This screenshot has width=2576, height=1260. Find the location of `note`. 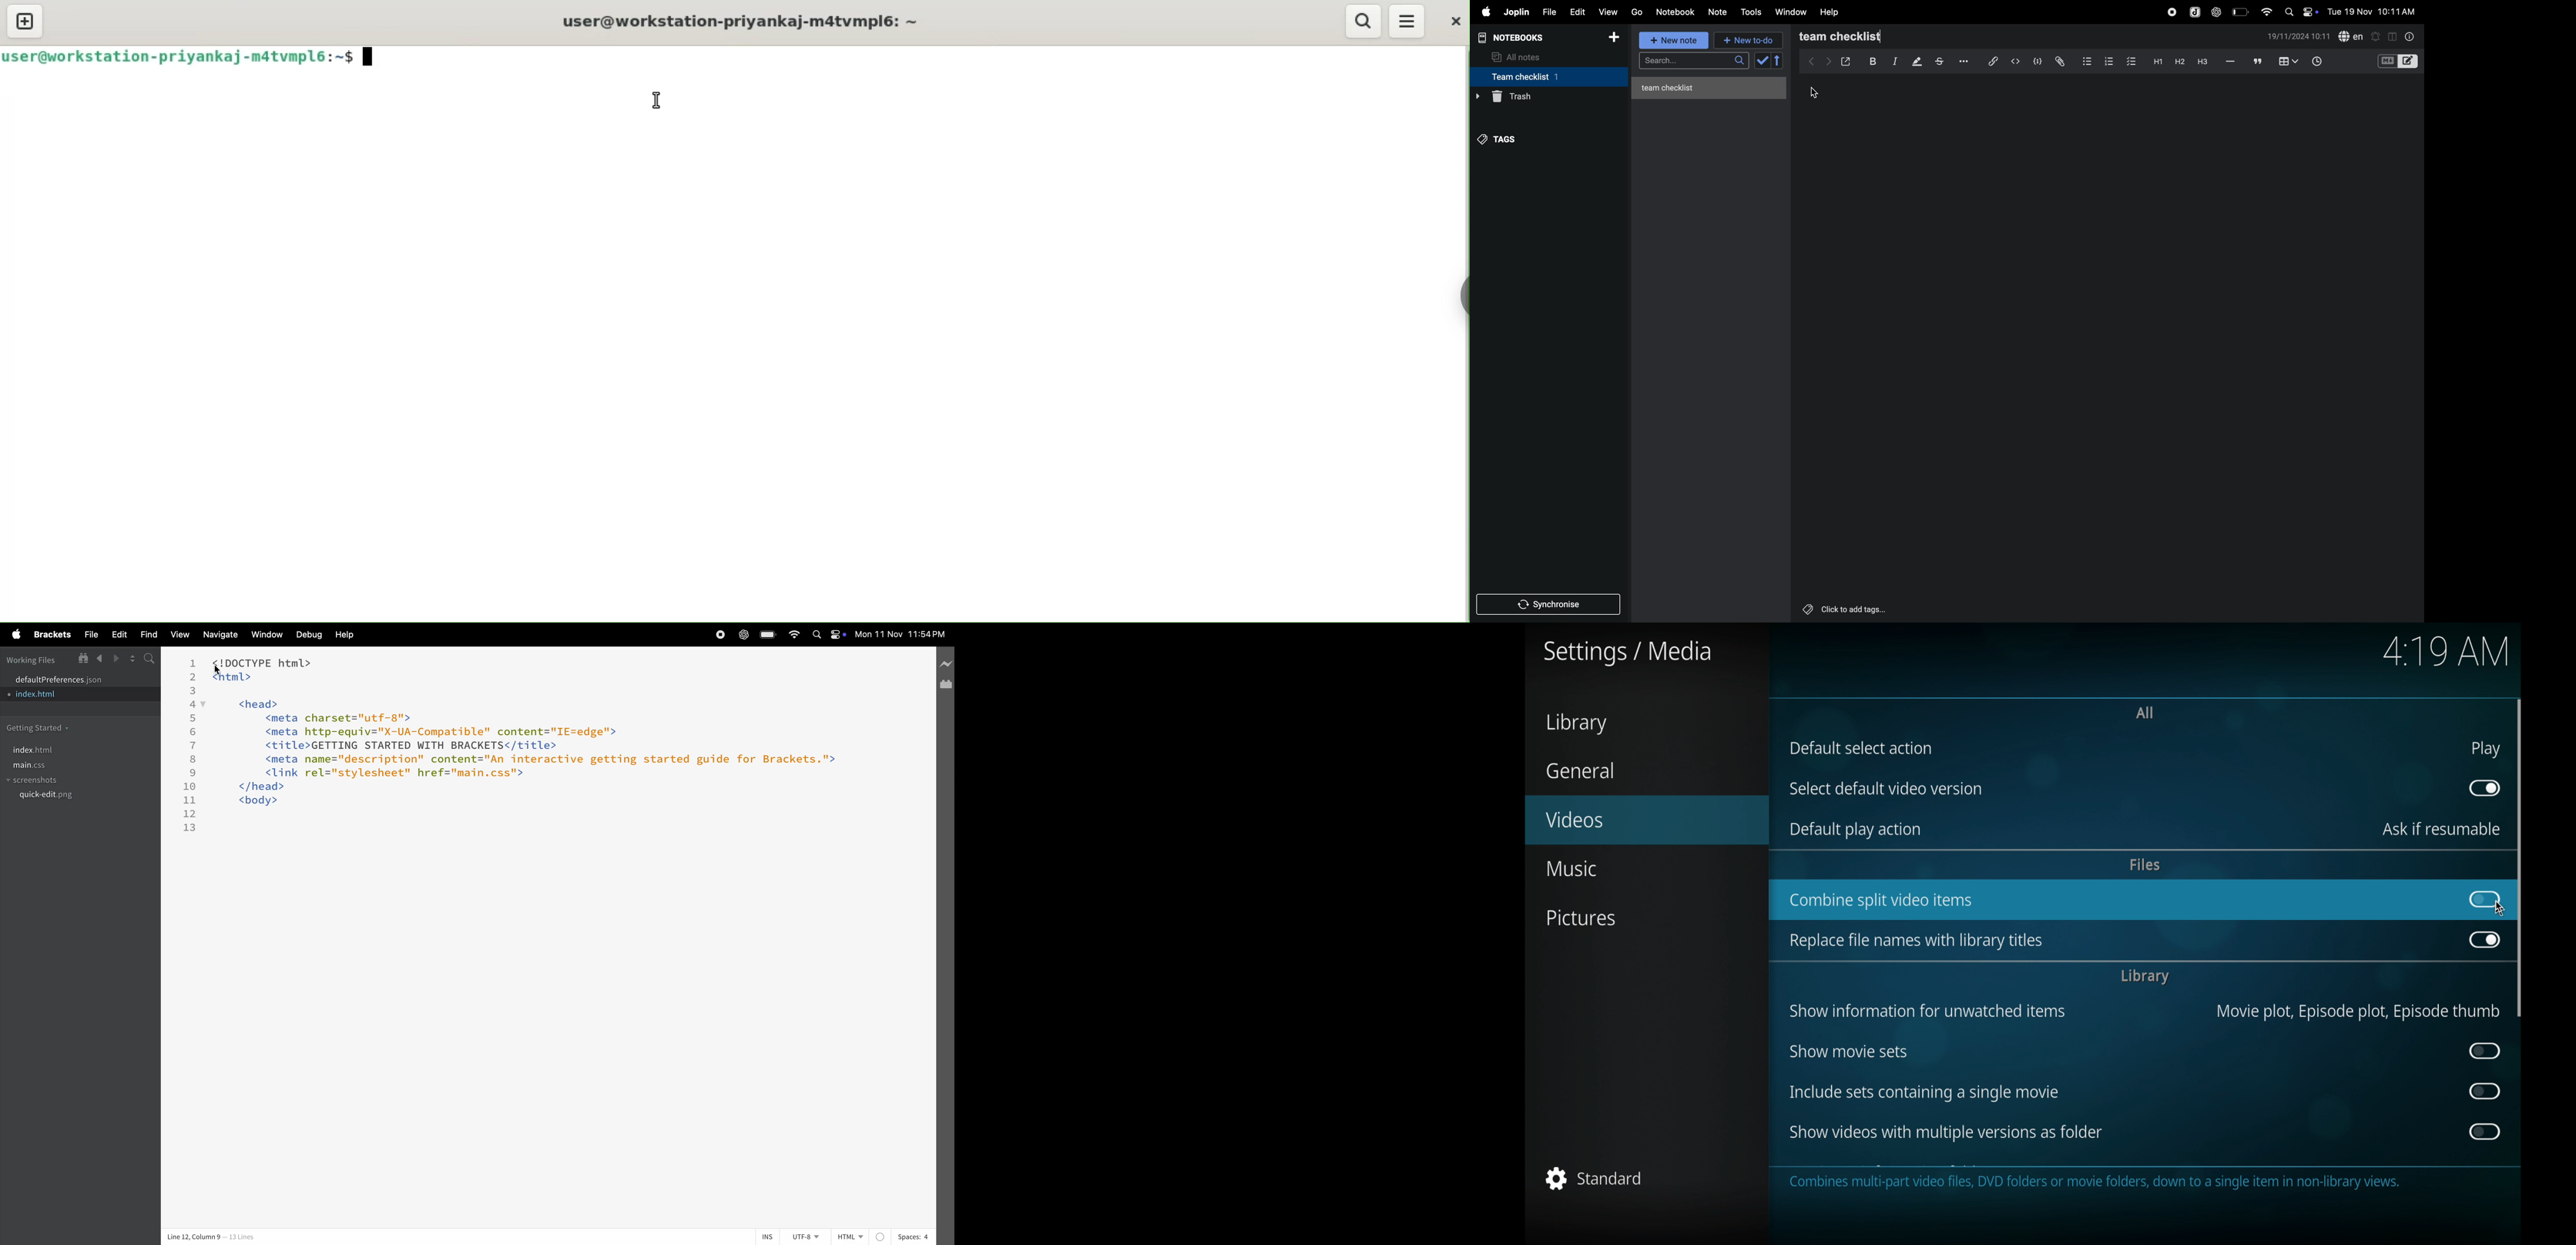

note is located at coordinates (1721, 11).